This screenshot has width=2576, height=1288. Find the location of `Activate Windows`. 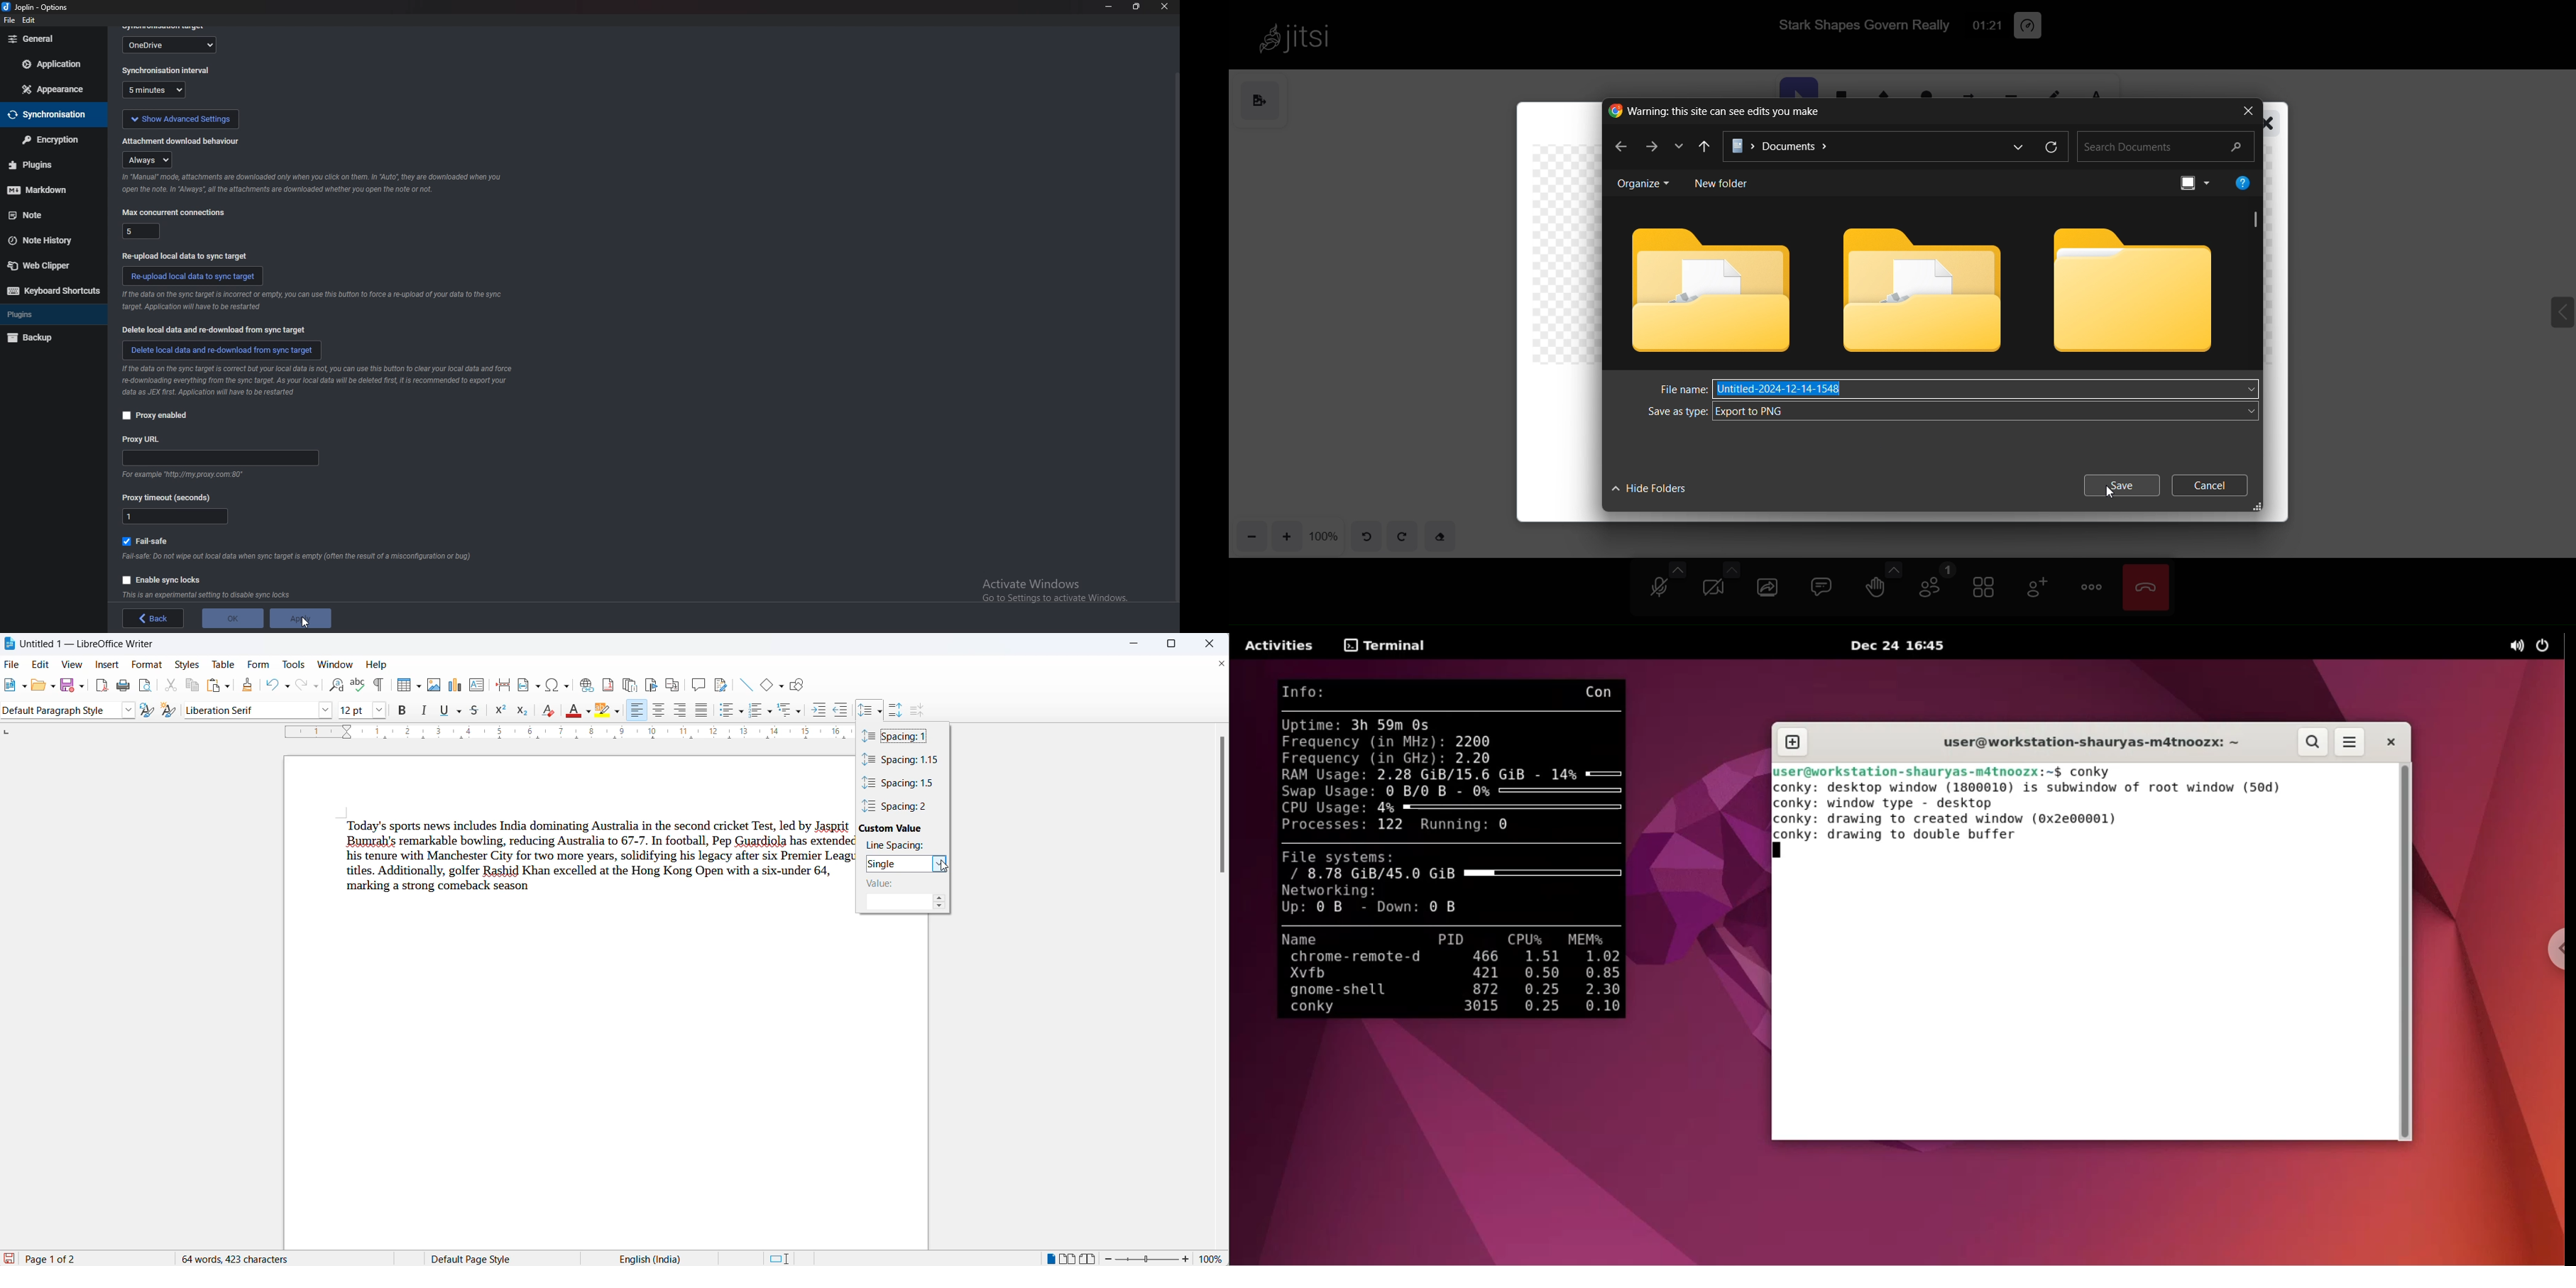

Activate Windows is located at coordinates (1054, 588).